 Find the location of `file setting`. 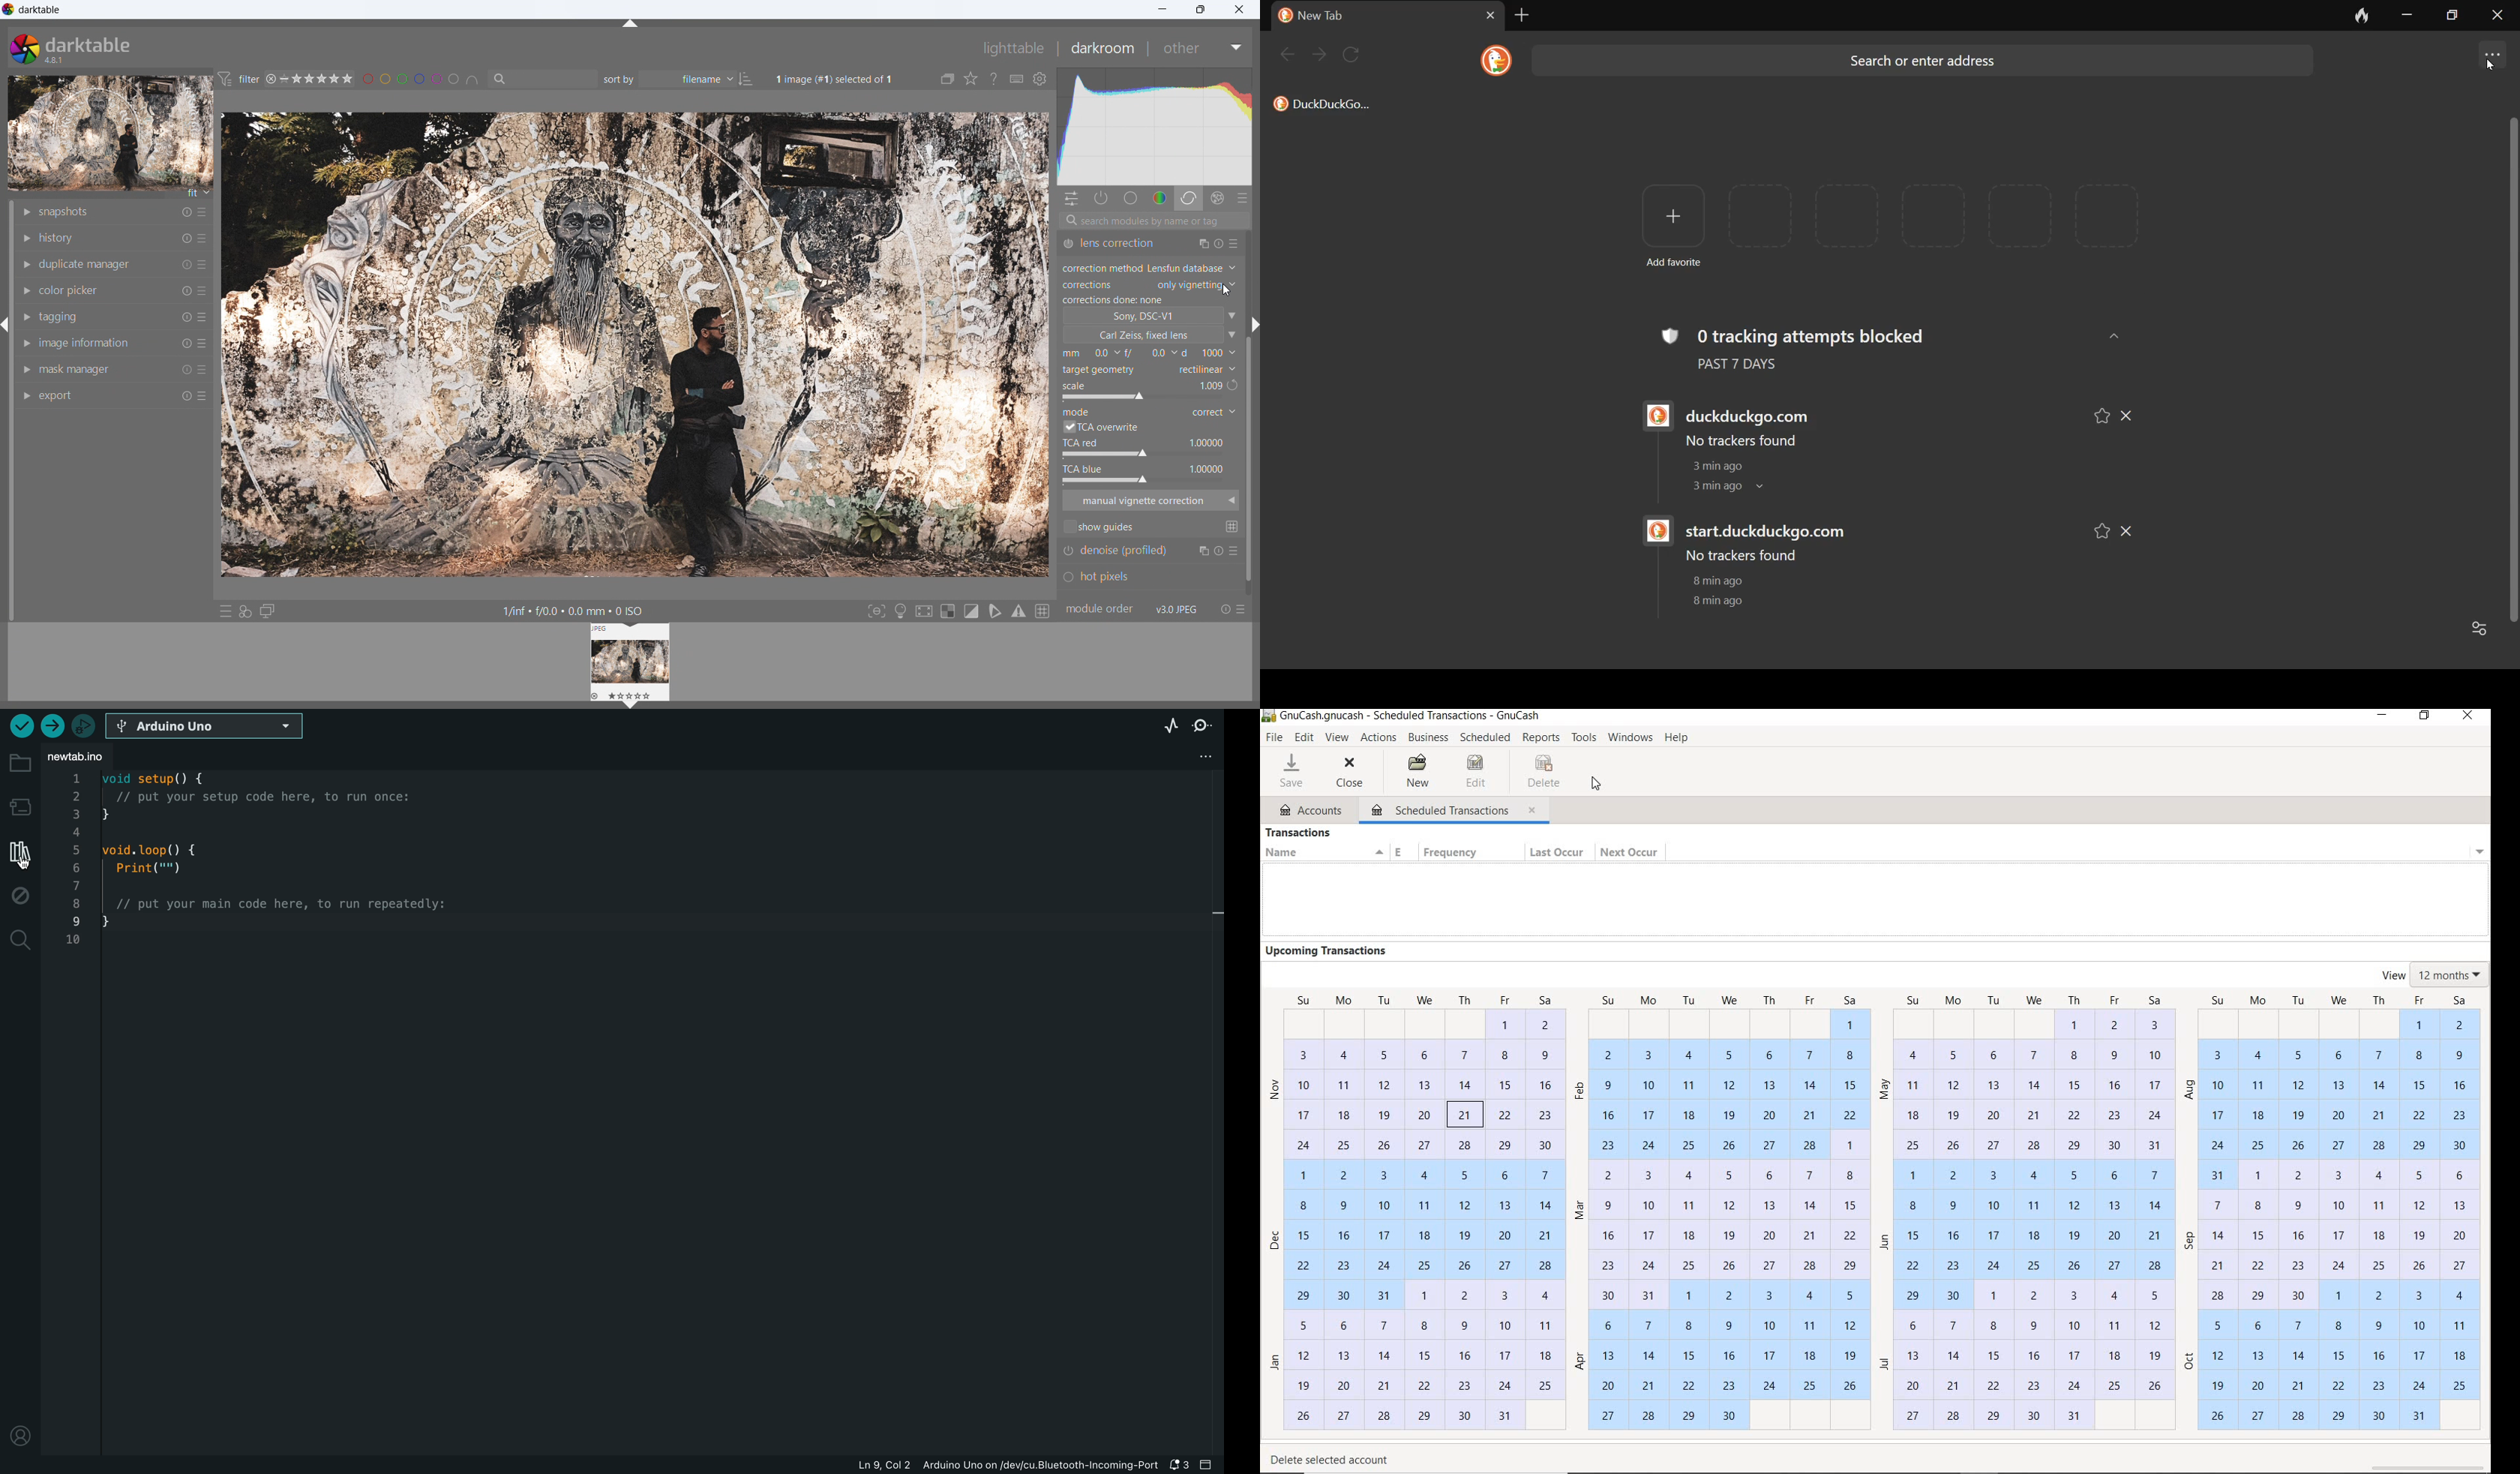

file setting is located at coordinates (1200, 755).